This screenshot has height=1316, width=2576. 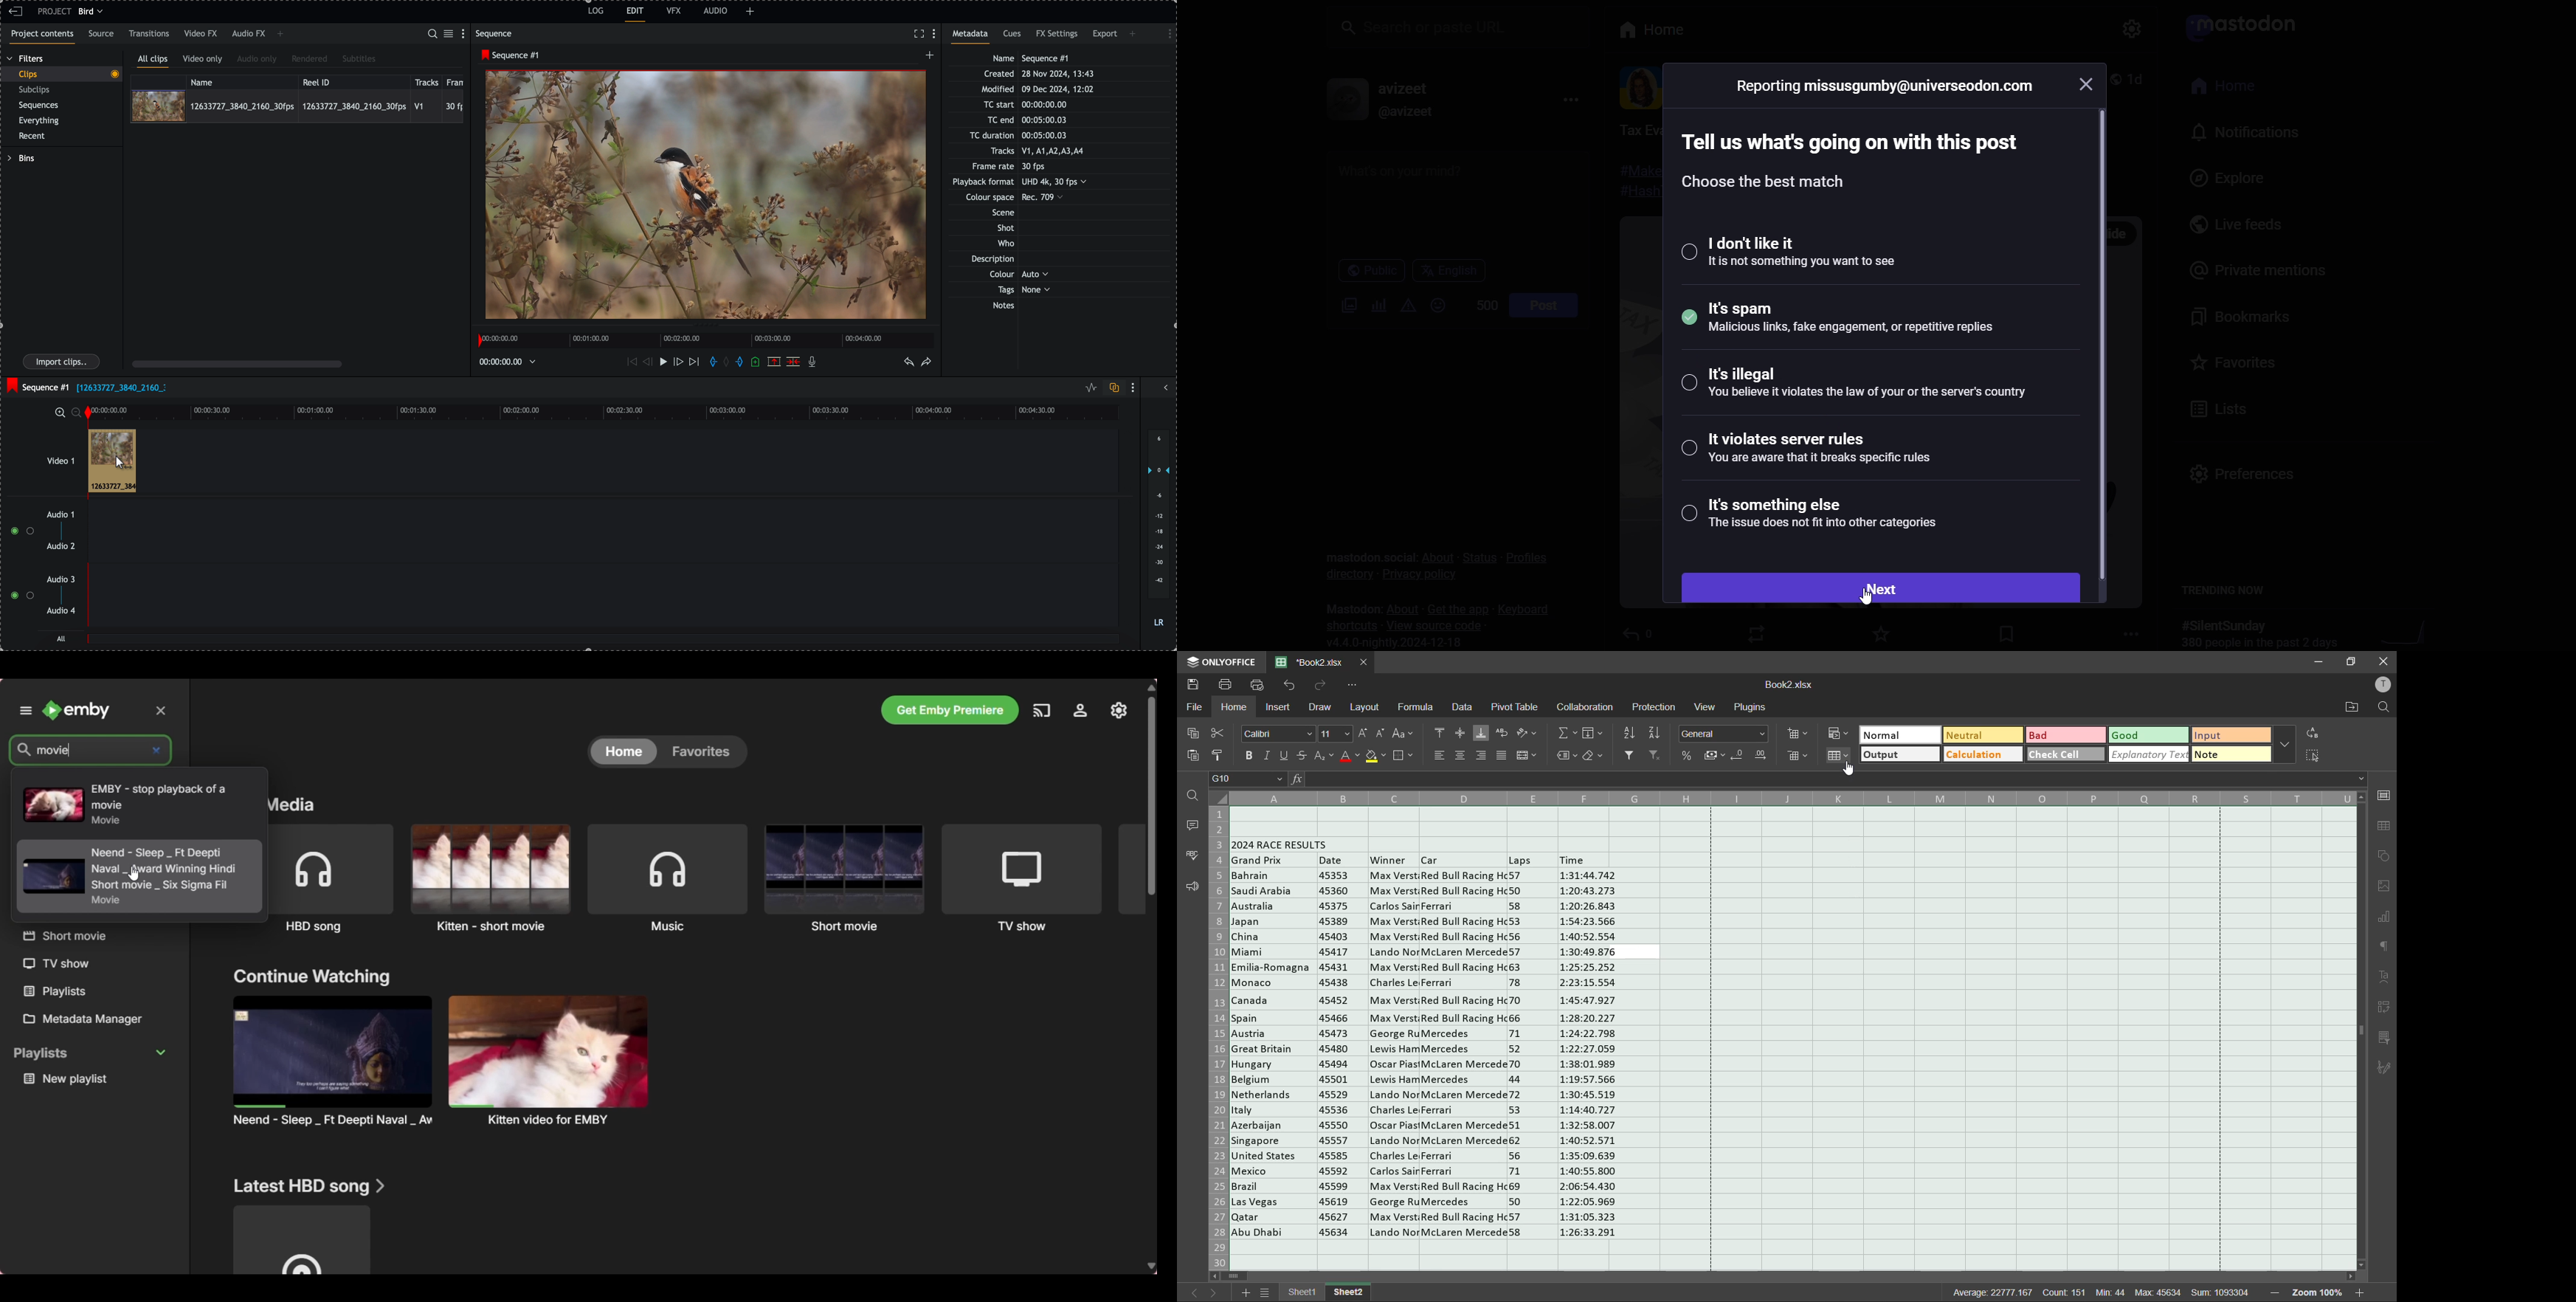 I want to click on log, so click(x=594, y=12).